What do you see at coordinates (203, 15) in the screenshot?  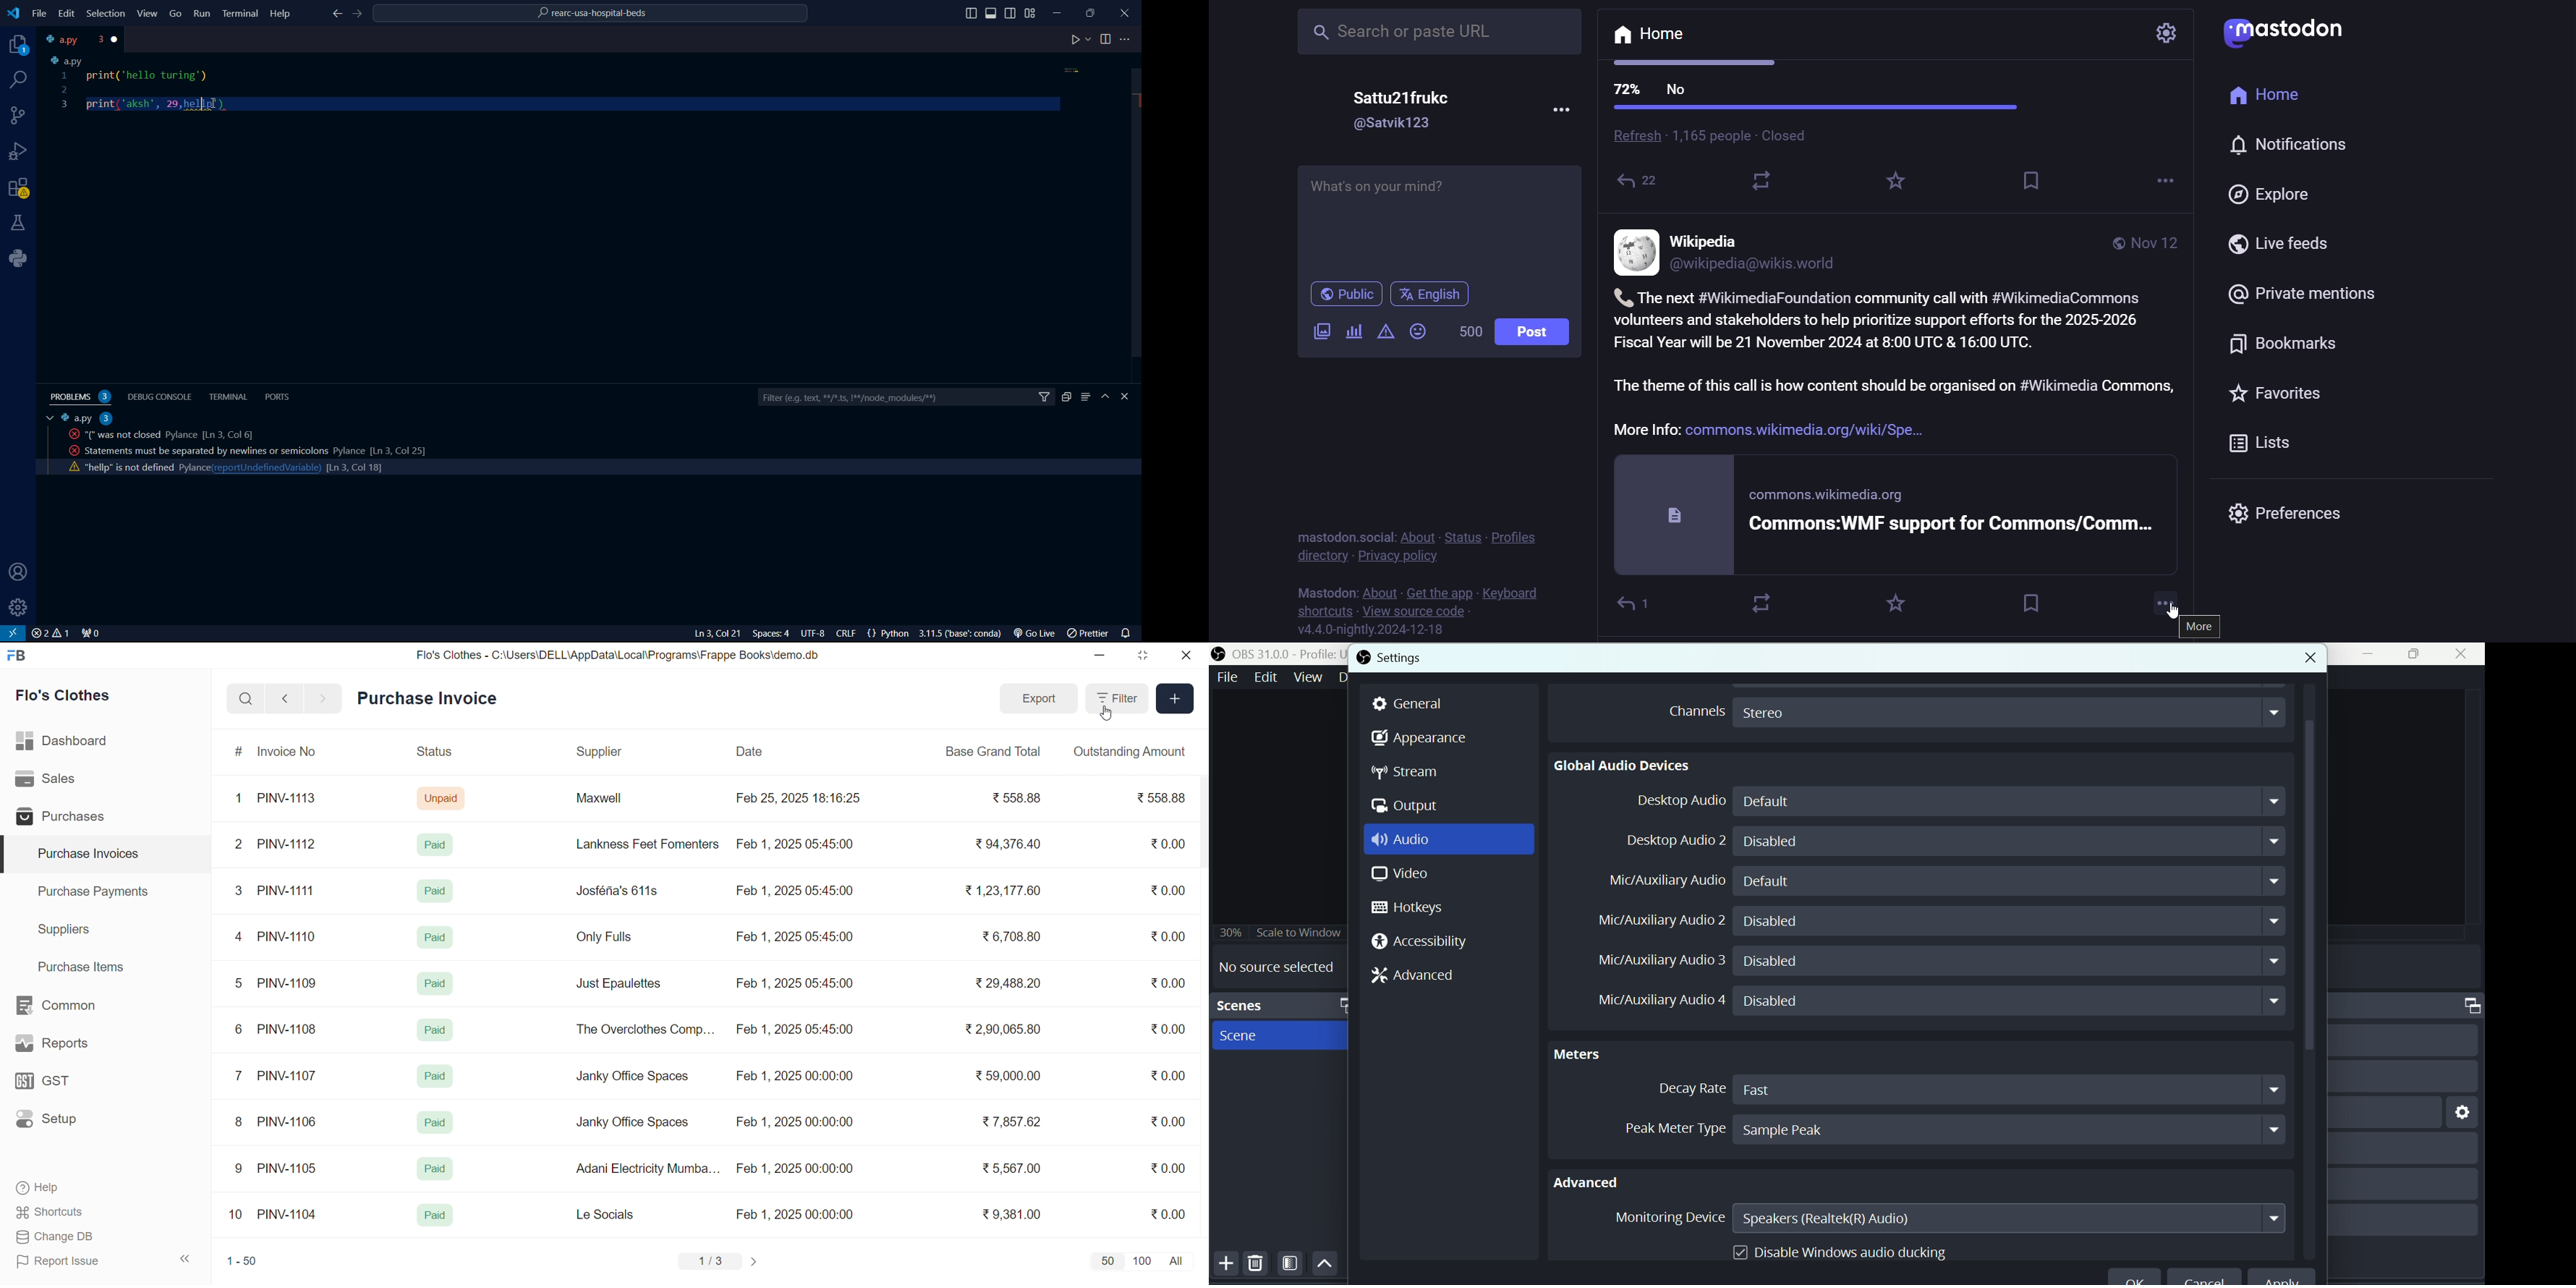 I see `Run` at bounding box center [203, 15].